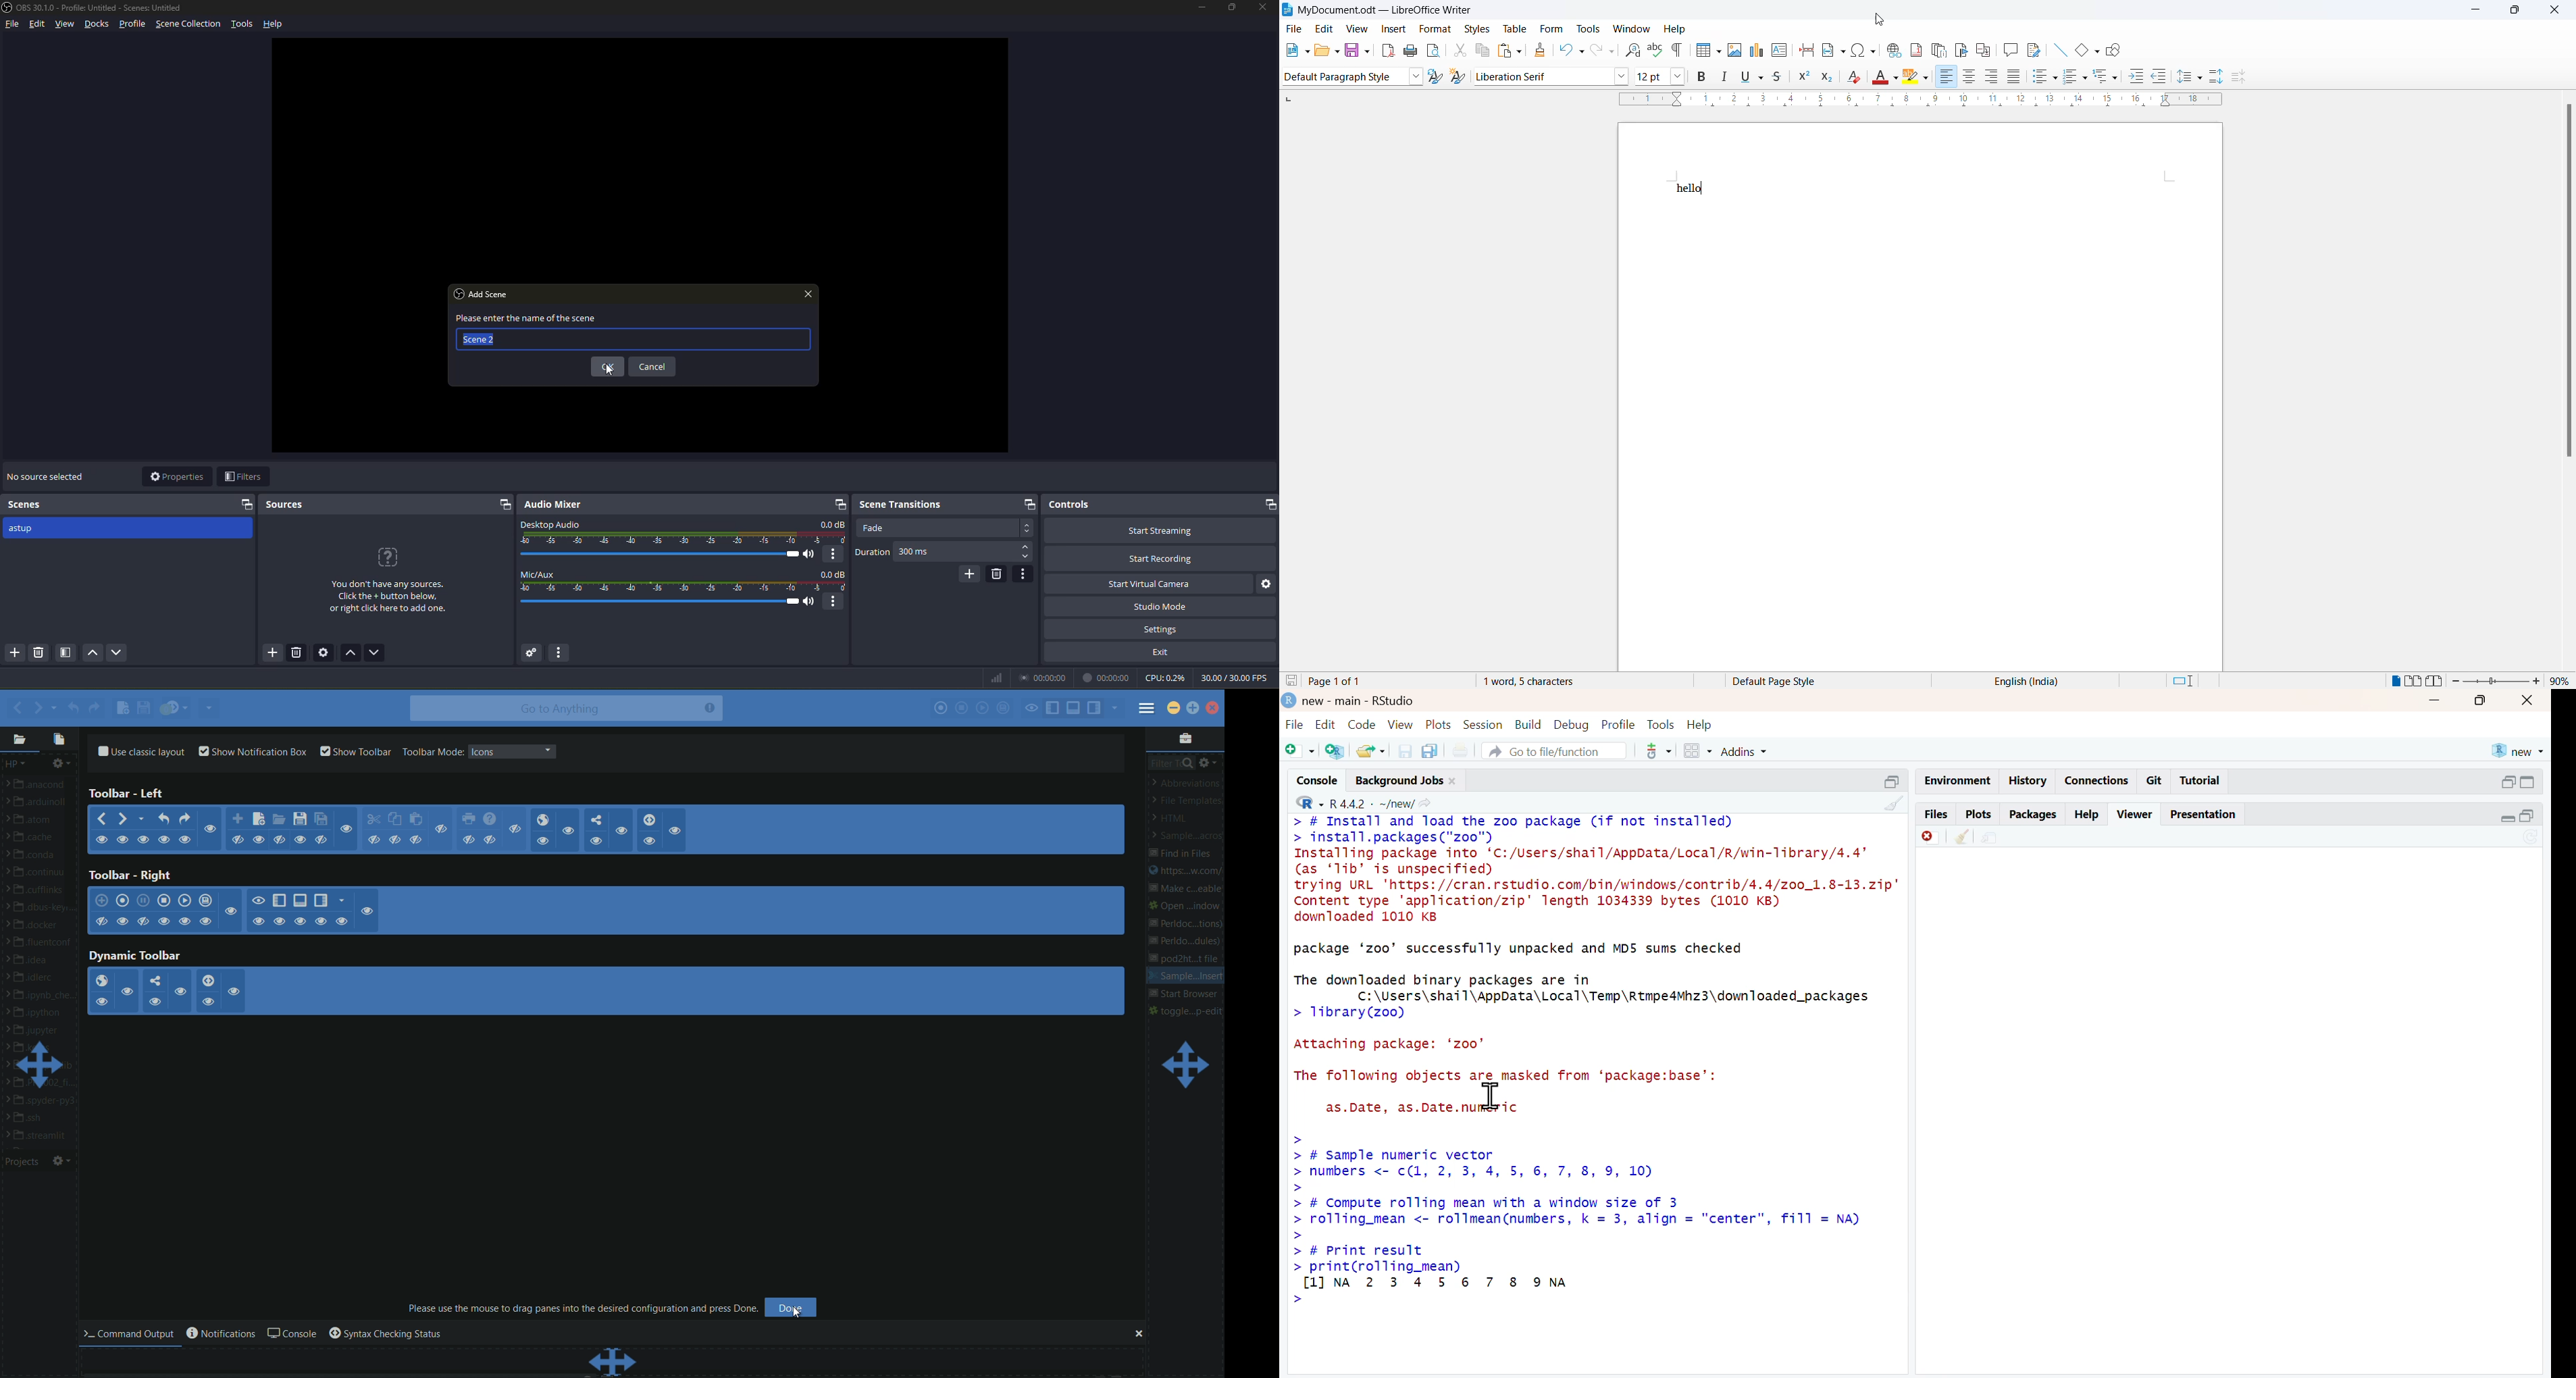 The image size is (2576, 1400). Describe the element at coordinates (1165, 677) in the screenshot. I see `cpu level` at that location.